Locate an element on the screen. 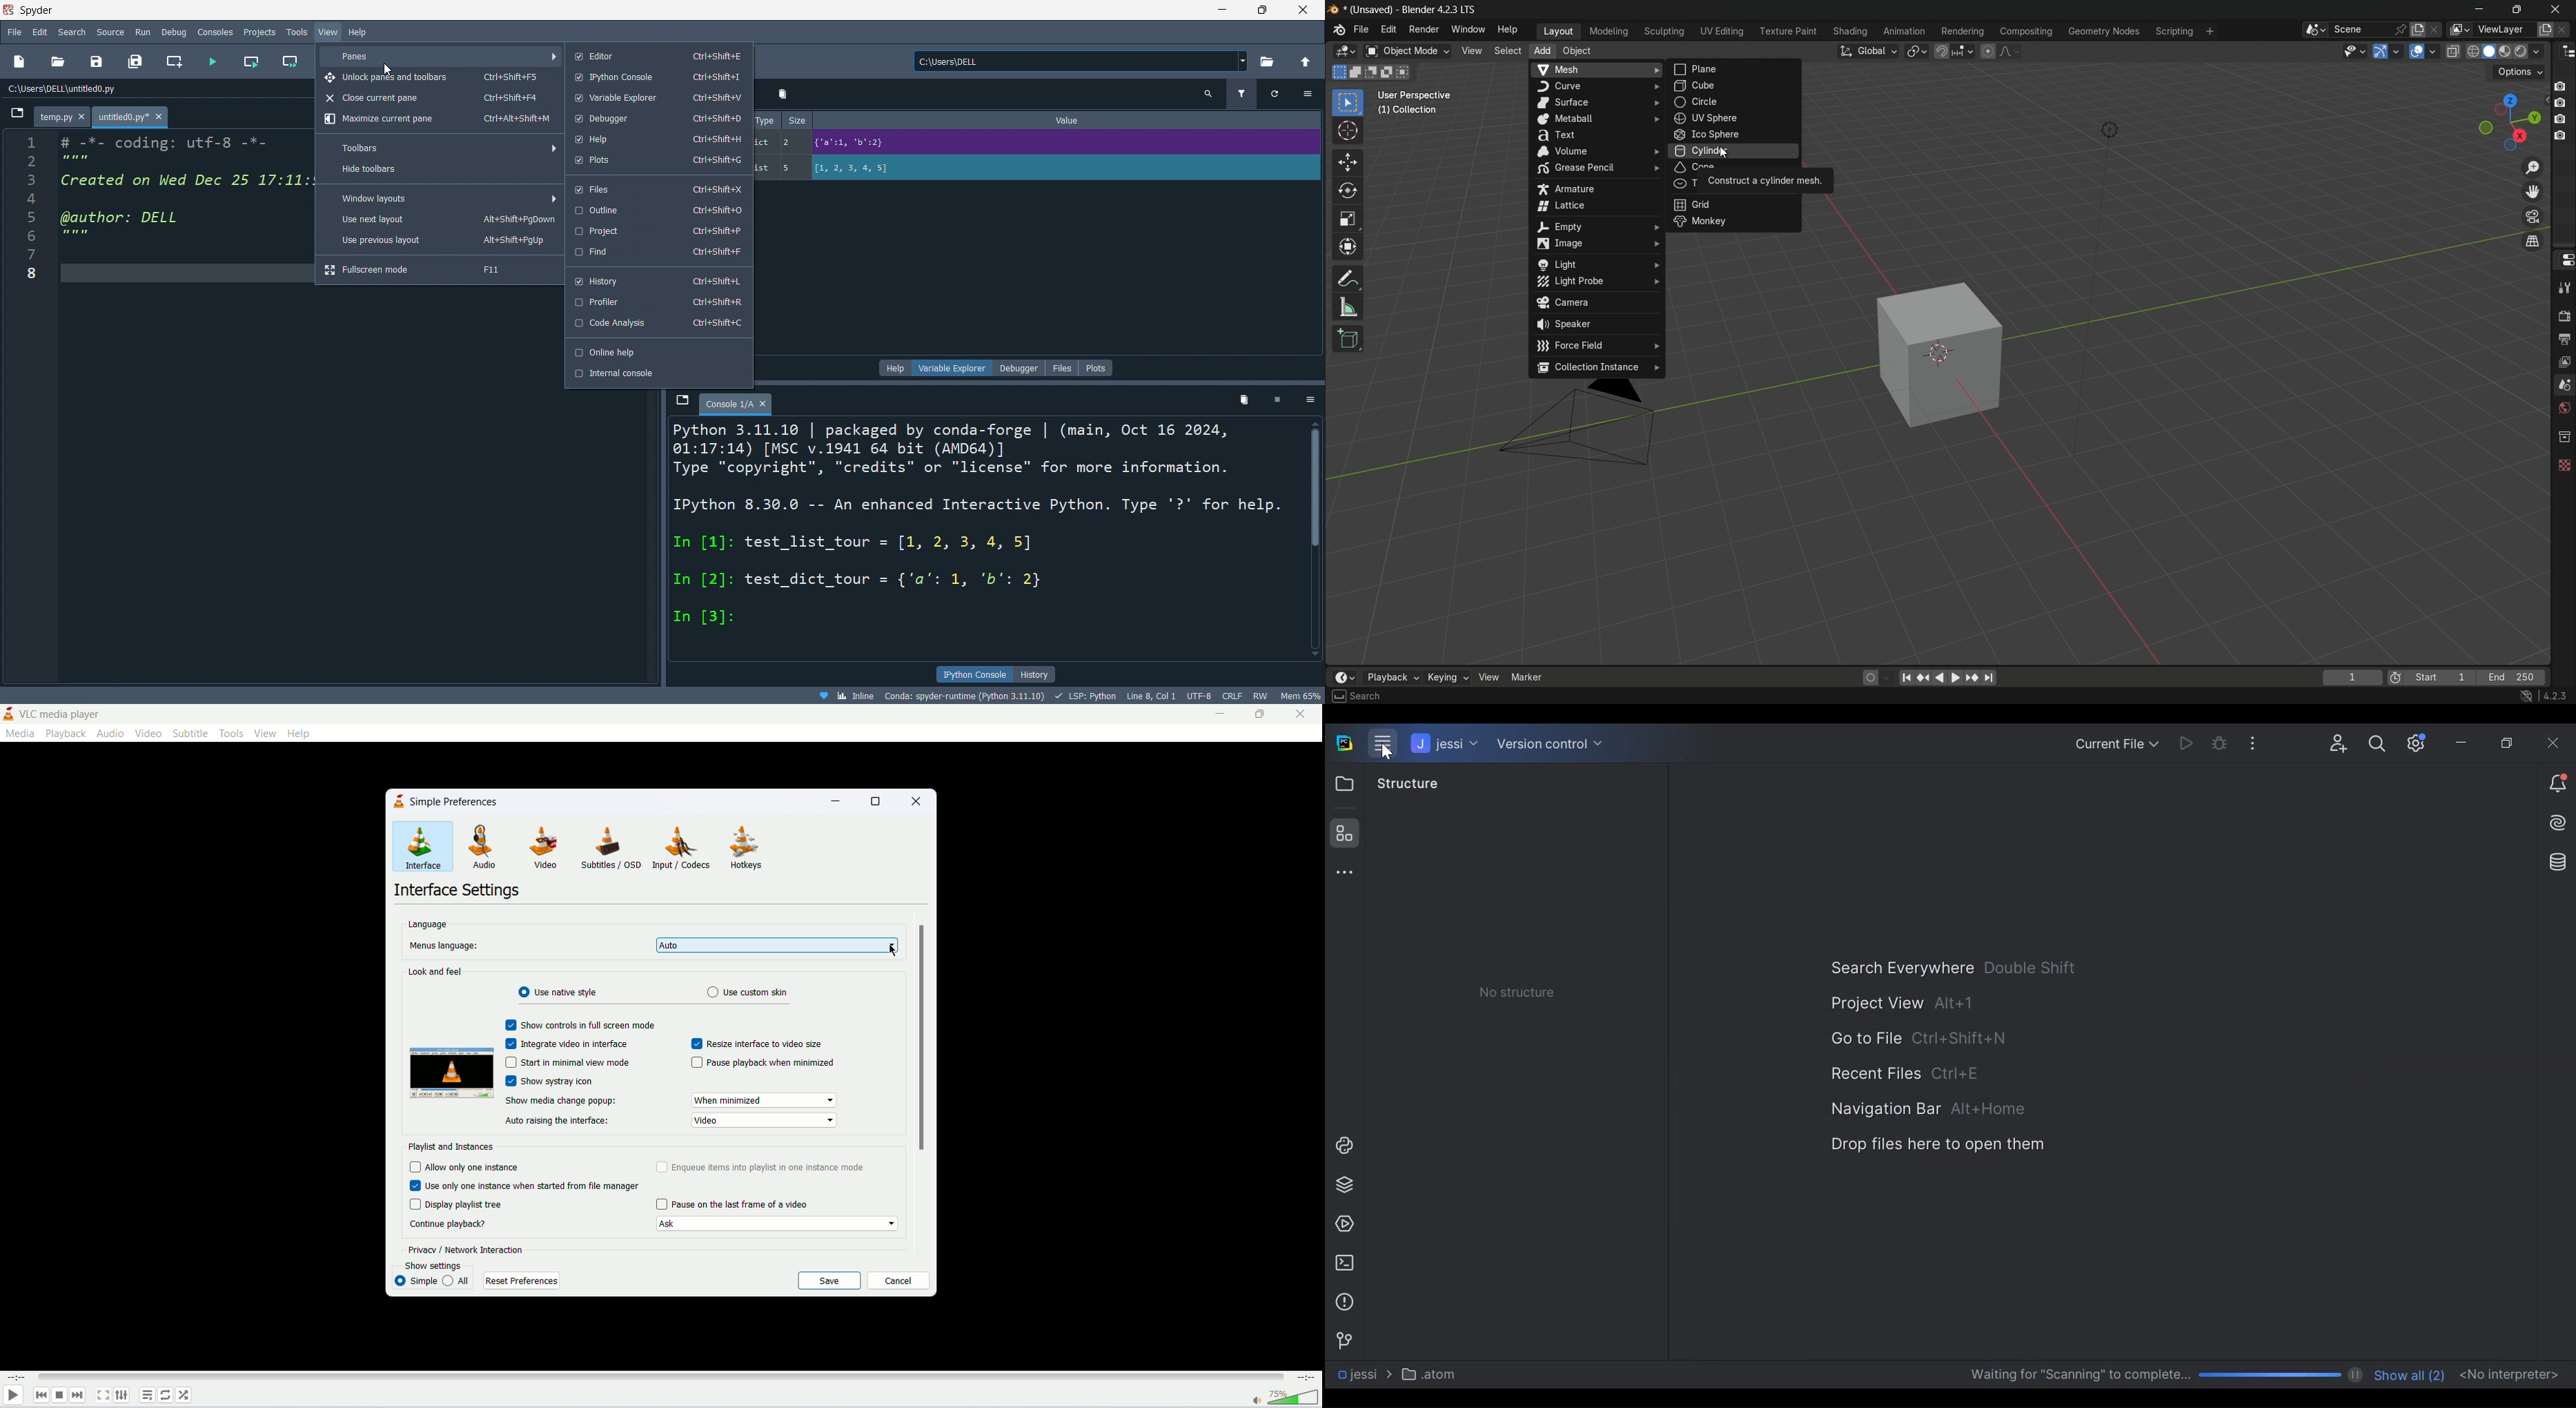  previous track is located at coordinates (41, 1395).